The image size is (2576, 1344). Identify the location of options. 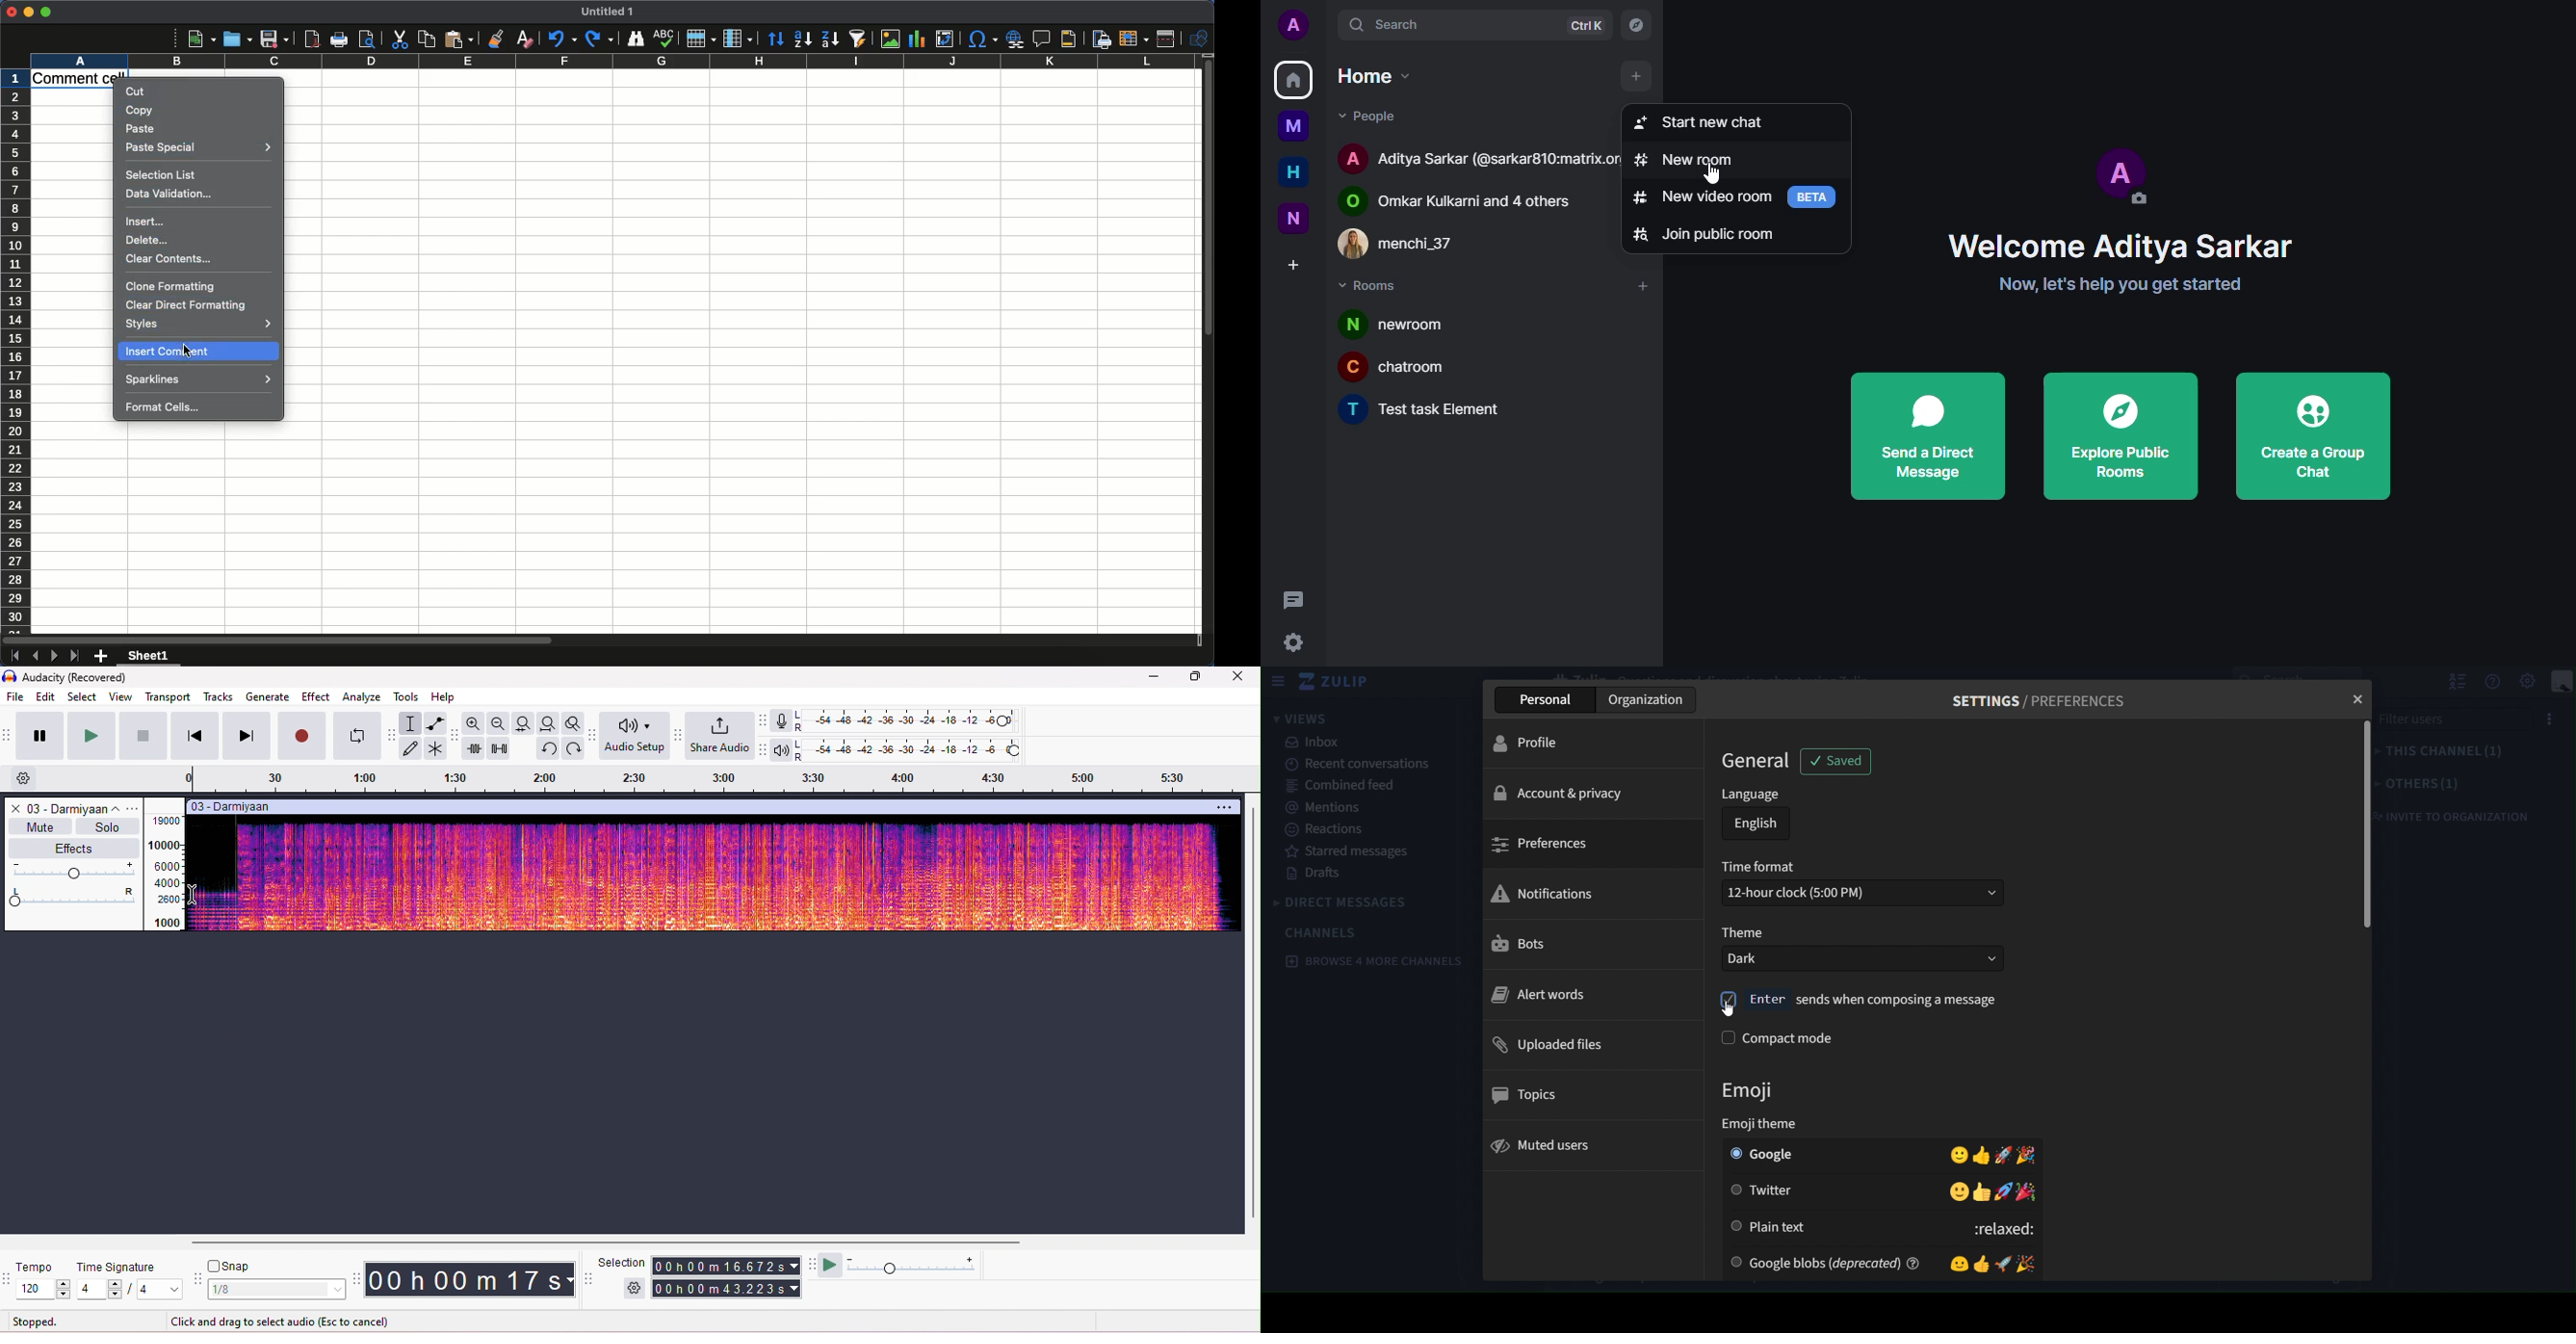
(134, 809).